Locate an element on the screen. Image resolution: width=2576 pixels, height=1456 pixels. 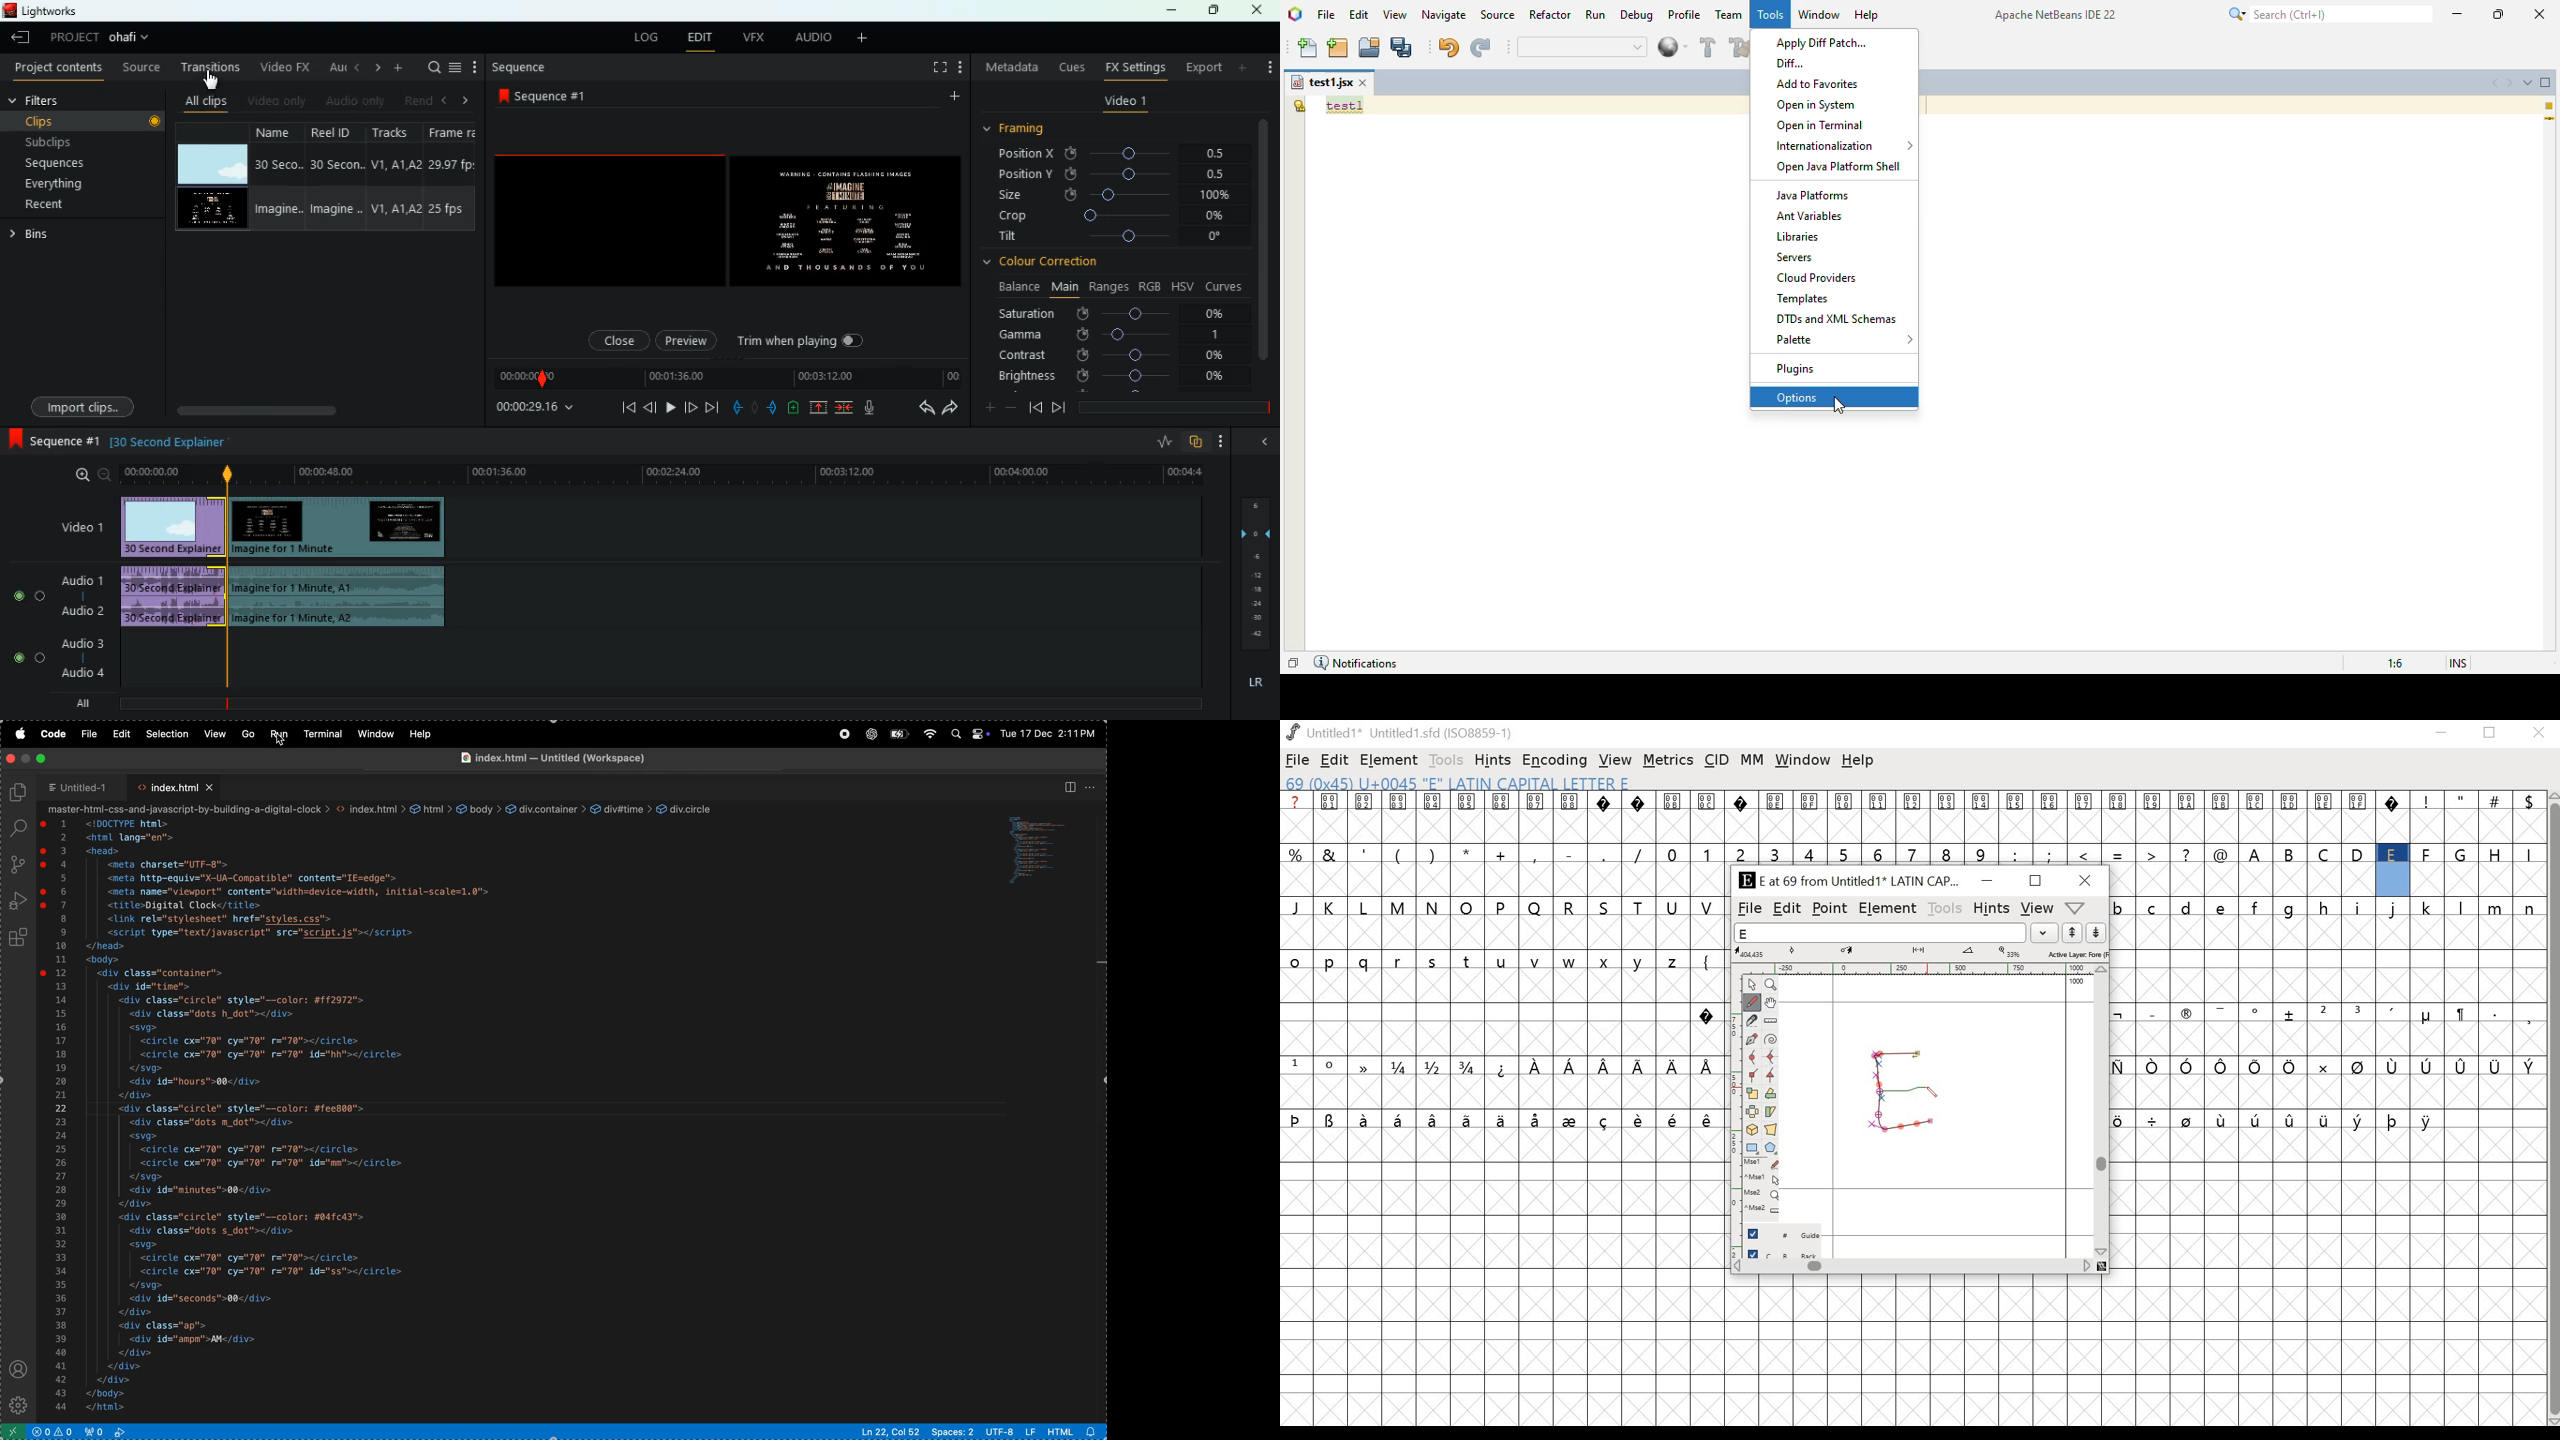
plus is located at coordinates (987, 409).